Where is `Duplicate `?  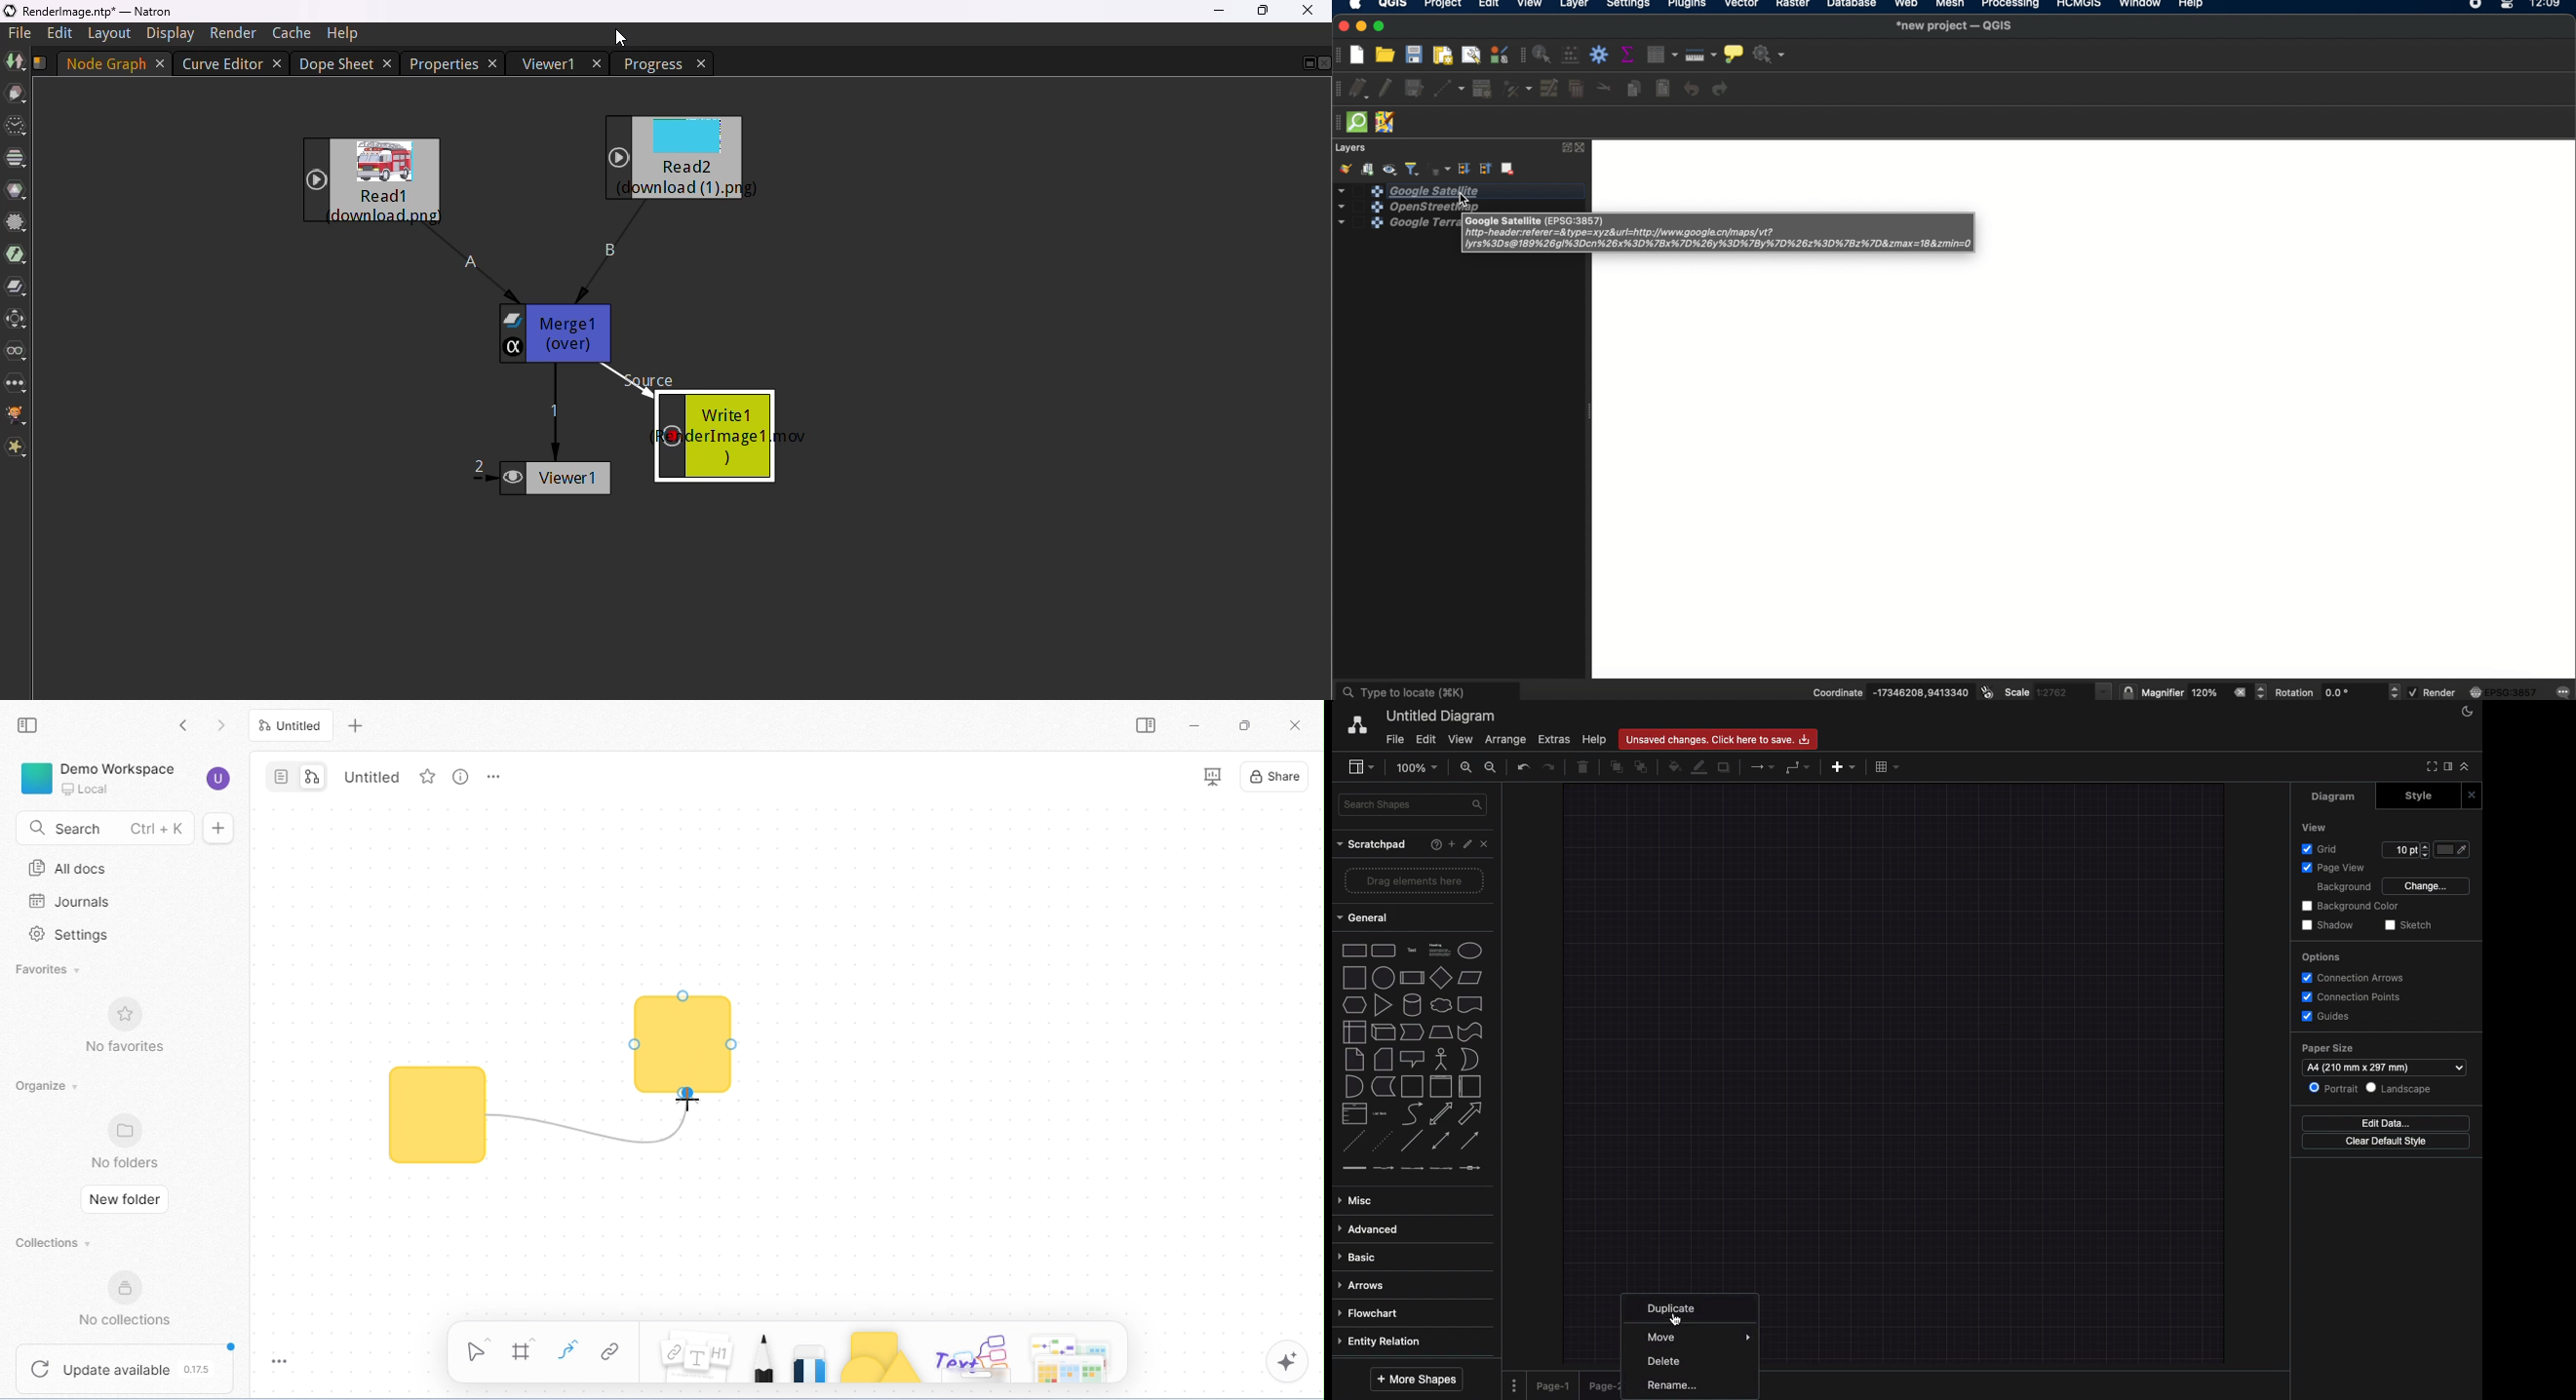
Duplicate  is located at coordinates (1723, 769).